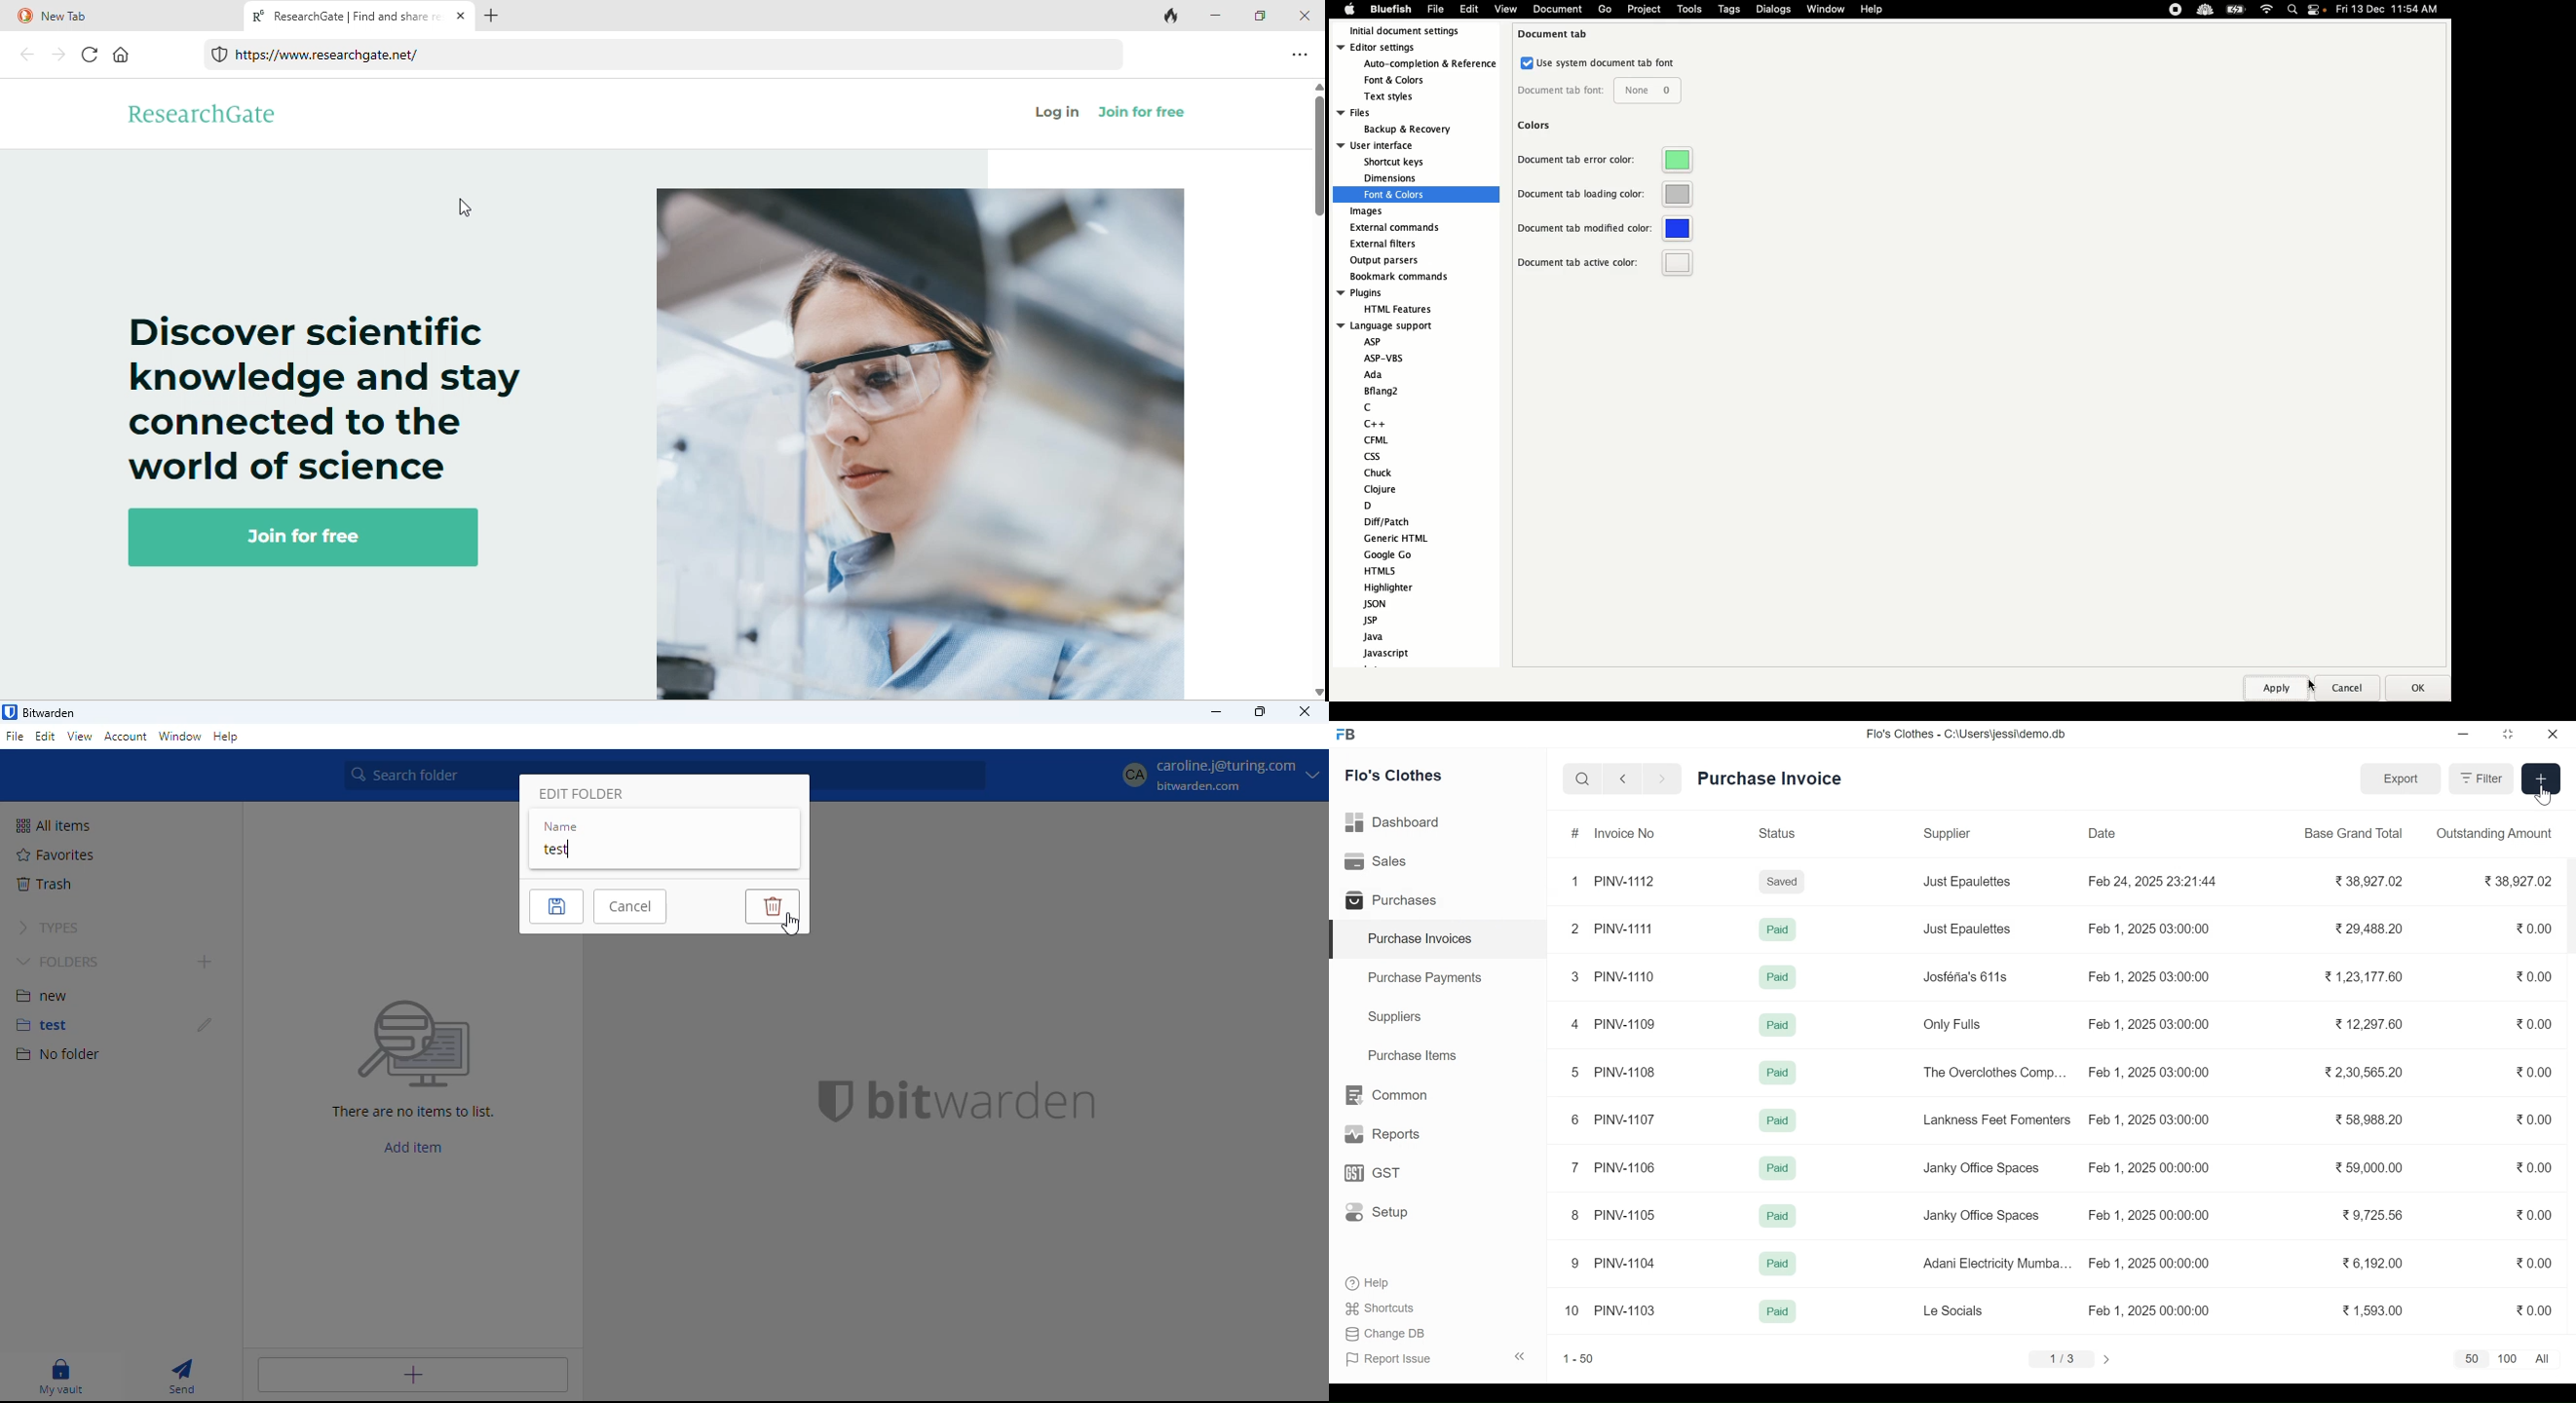 Image resolution: width=2576 pixels, height=1428 pixels. Describe the element at coordinates (1387, 325) in the screenshot. I see `language support` at that location.